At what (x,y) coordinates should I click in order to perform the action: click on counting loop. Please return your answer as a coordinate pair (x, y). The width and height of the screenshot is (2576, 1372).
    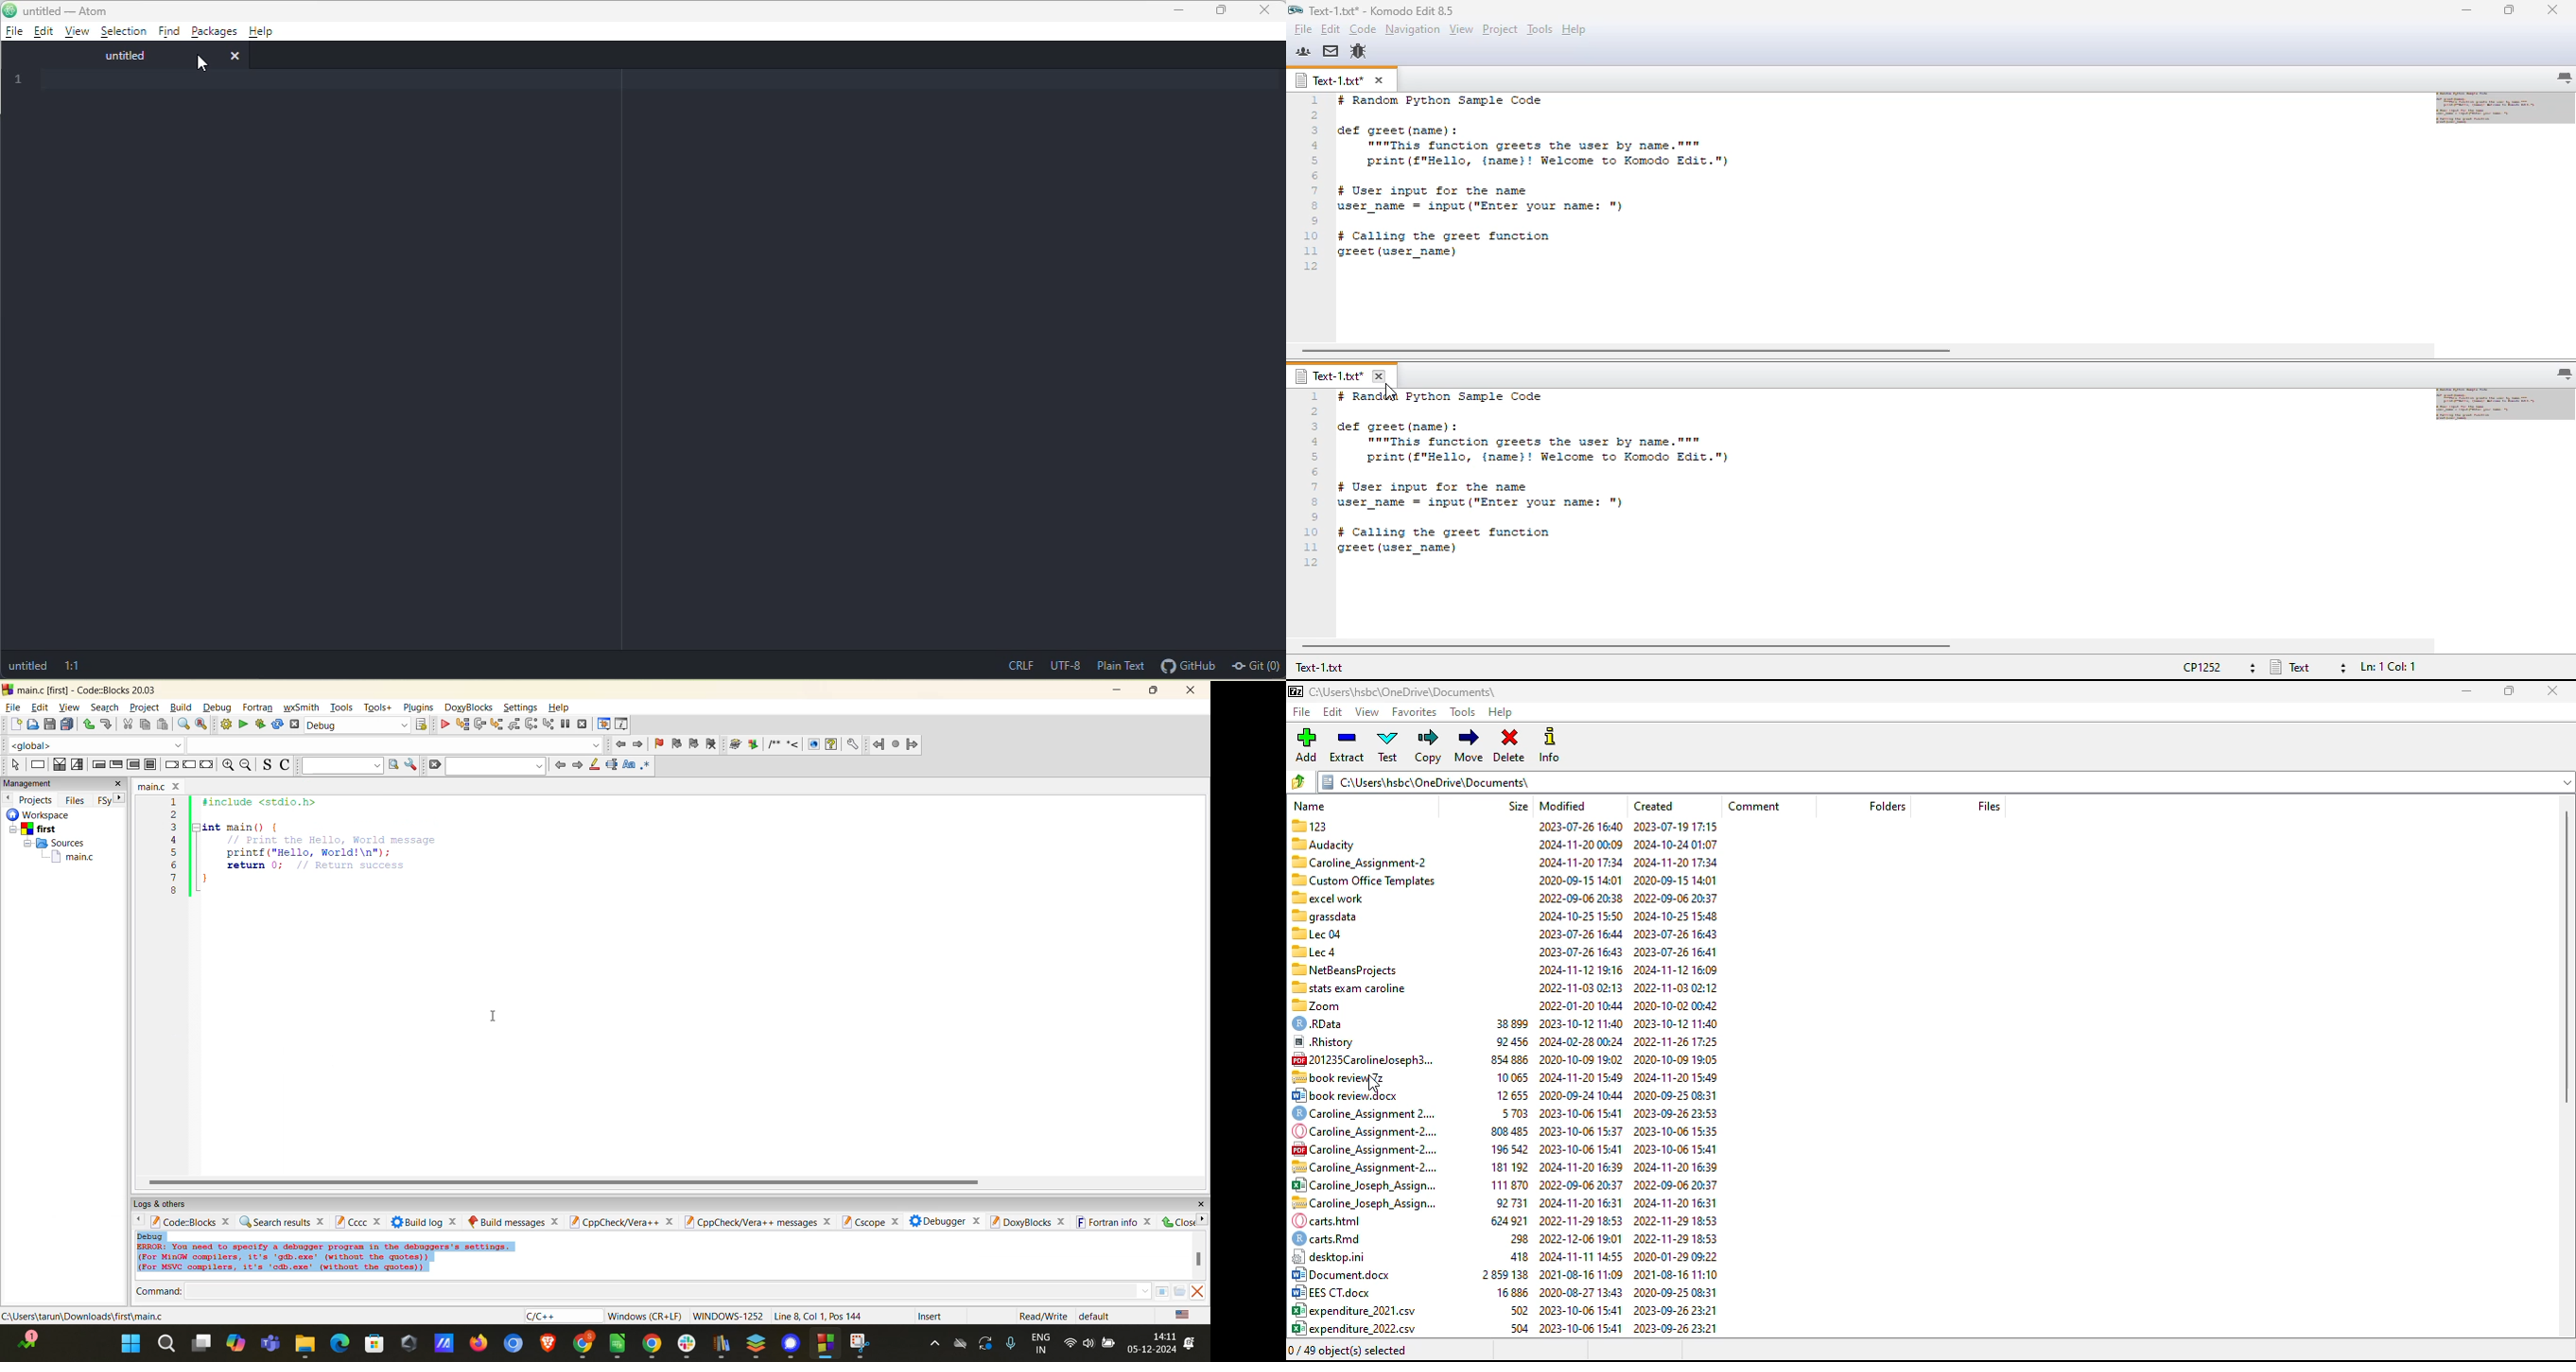
    Looking at the image, I should click on (134, 763).